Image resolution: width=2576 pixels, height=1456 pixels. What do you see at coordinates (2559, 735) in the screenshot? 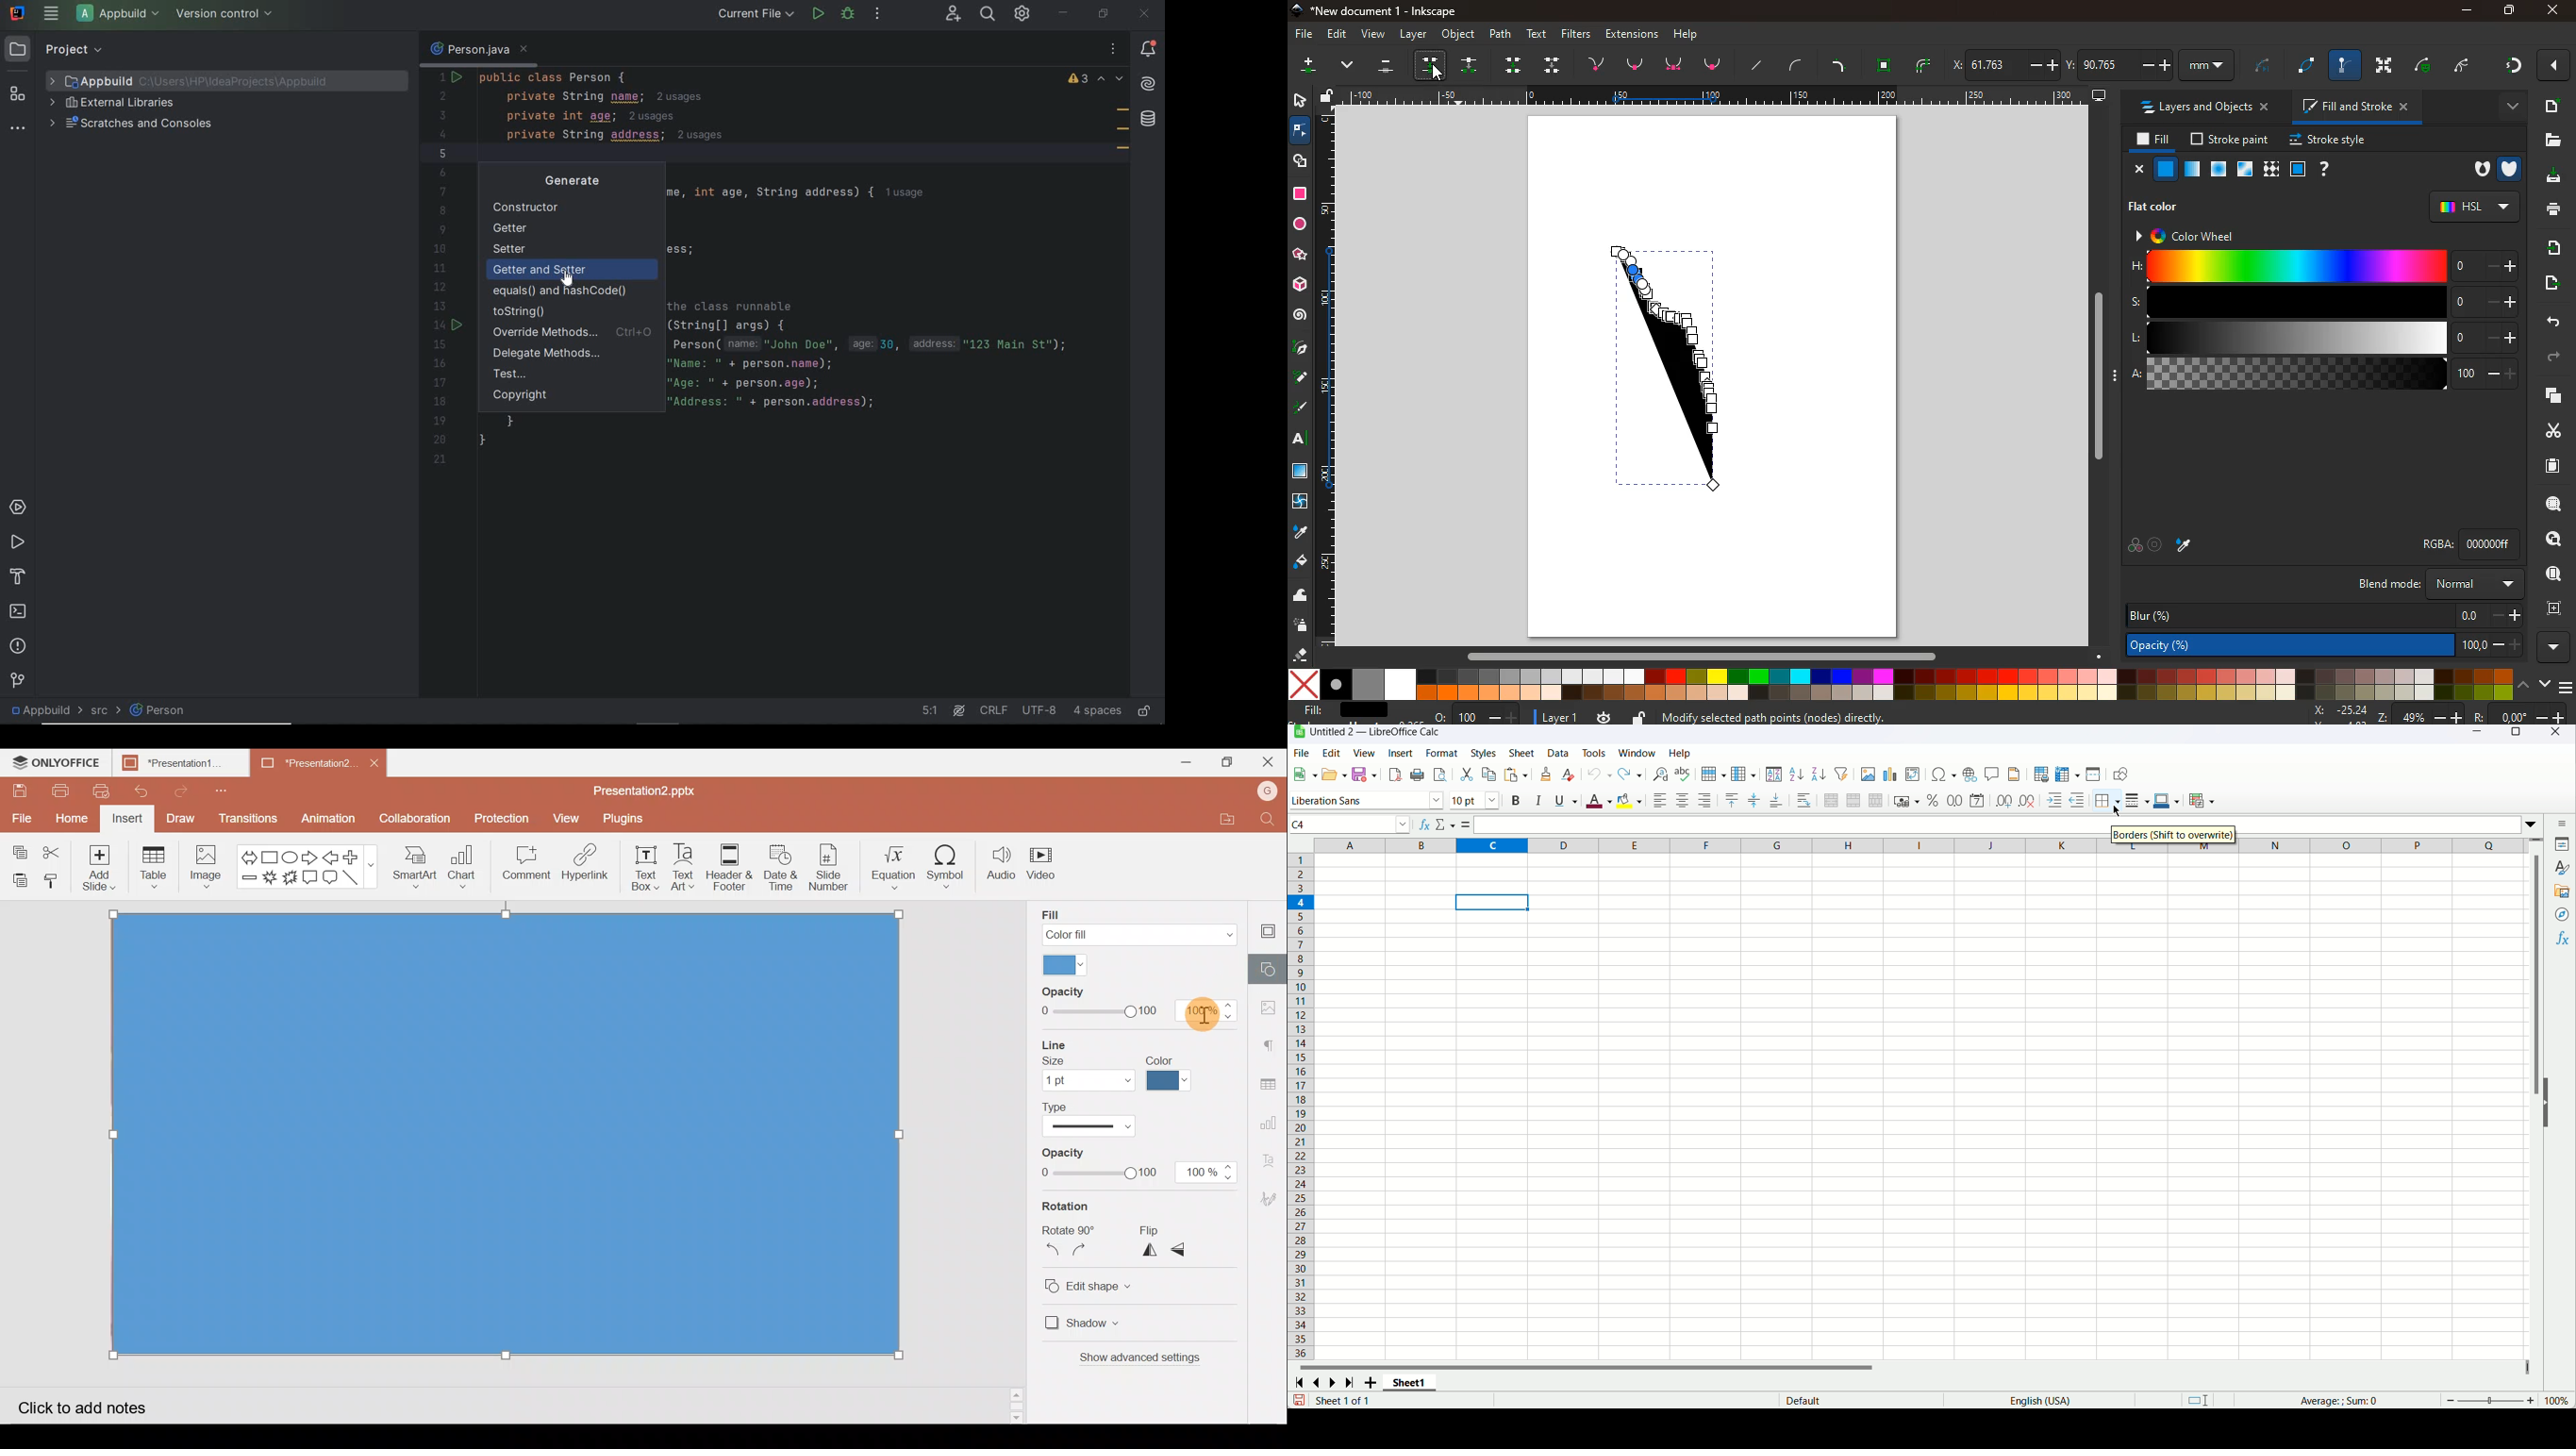
I see `Close` at bounding box center [2559, 735].